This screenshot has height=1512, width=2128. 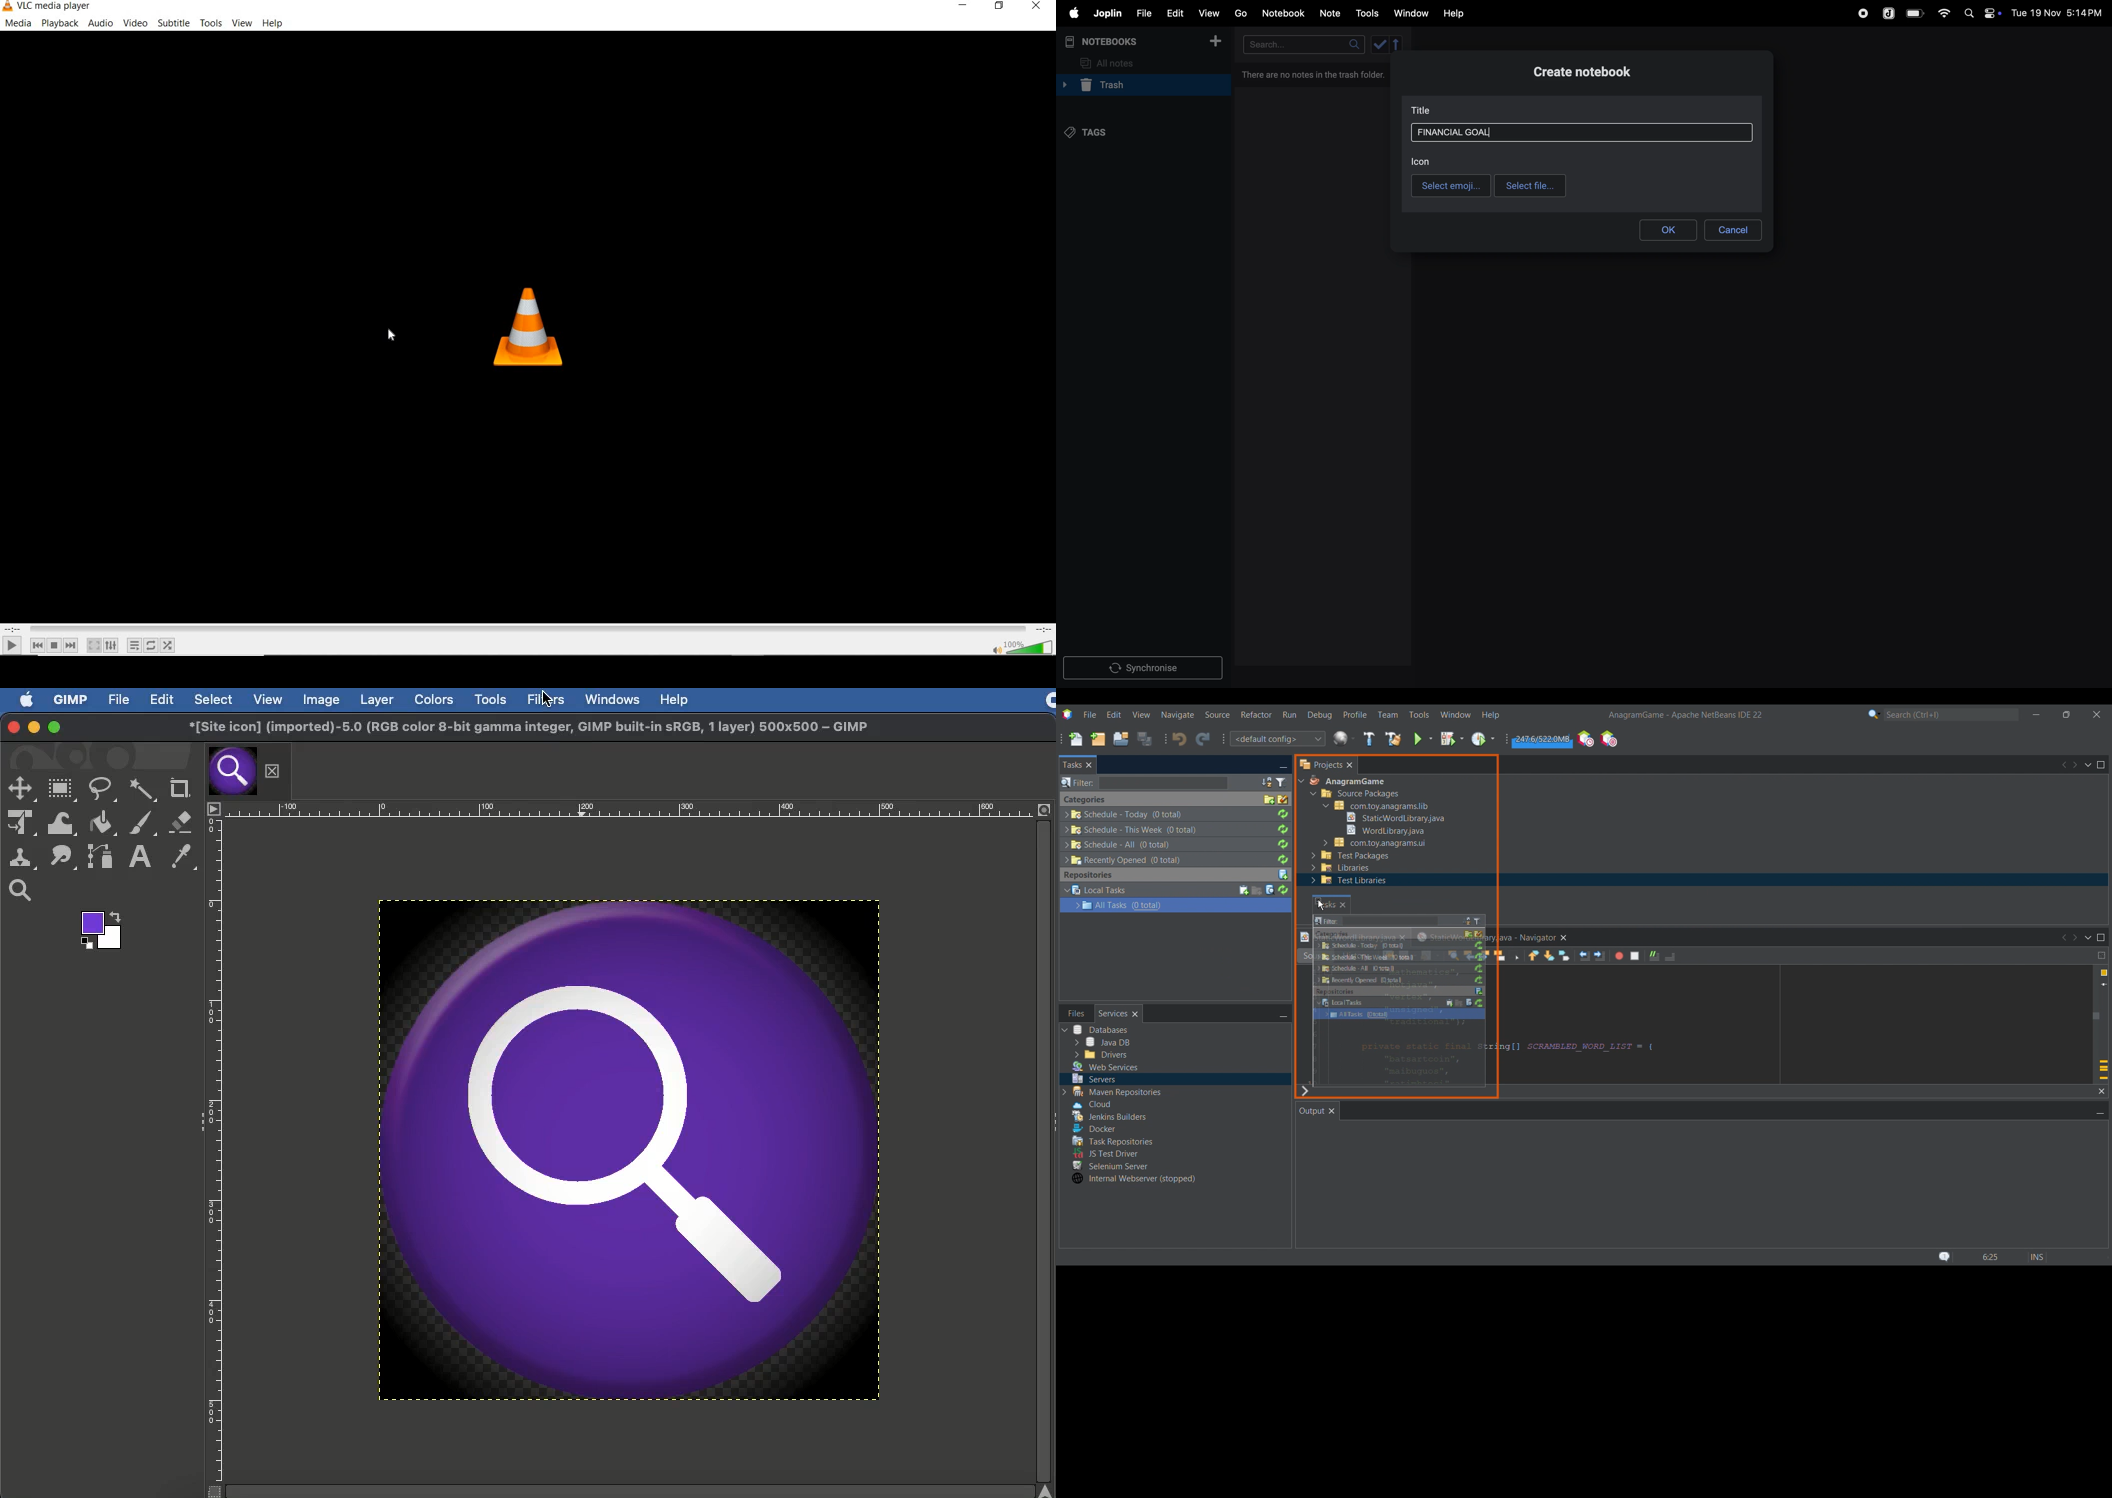 I want to click on playback, so click(x=60, y=23).